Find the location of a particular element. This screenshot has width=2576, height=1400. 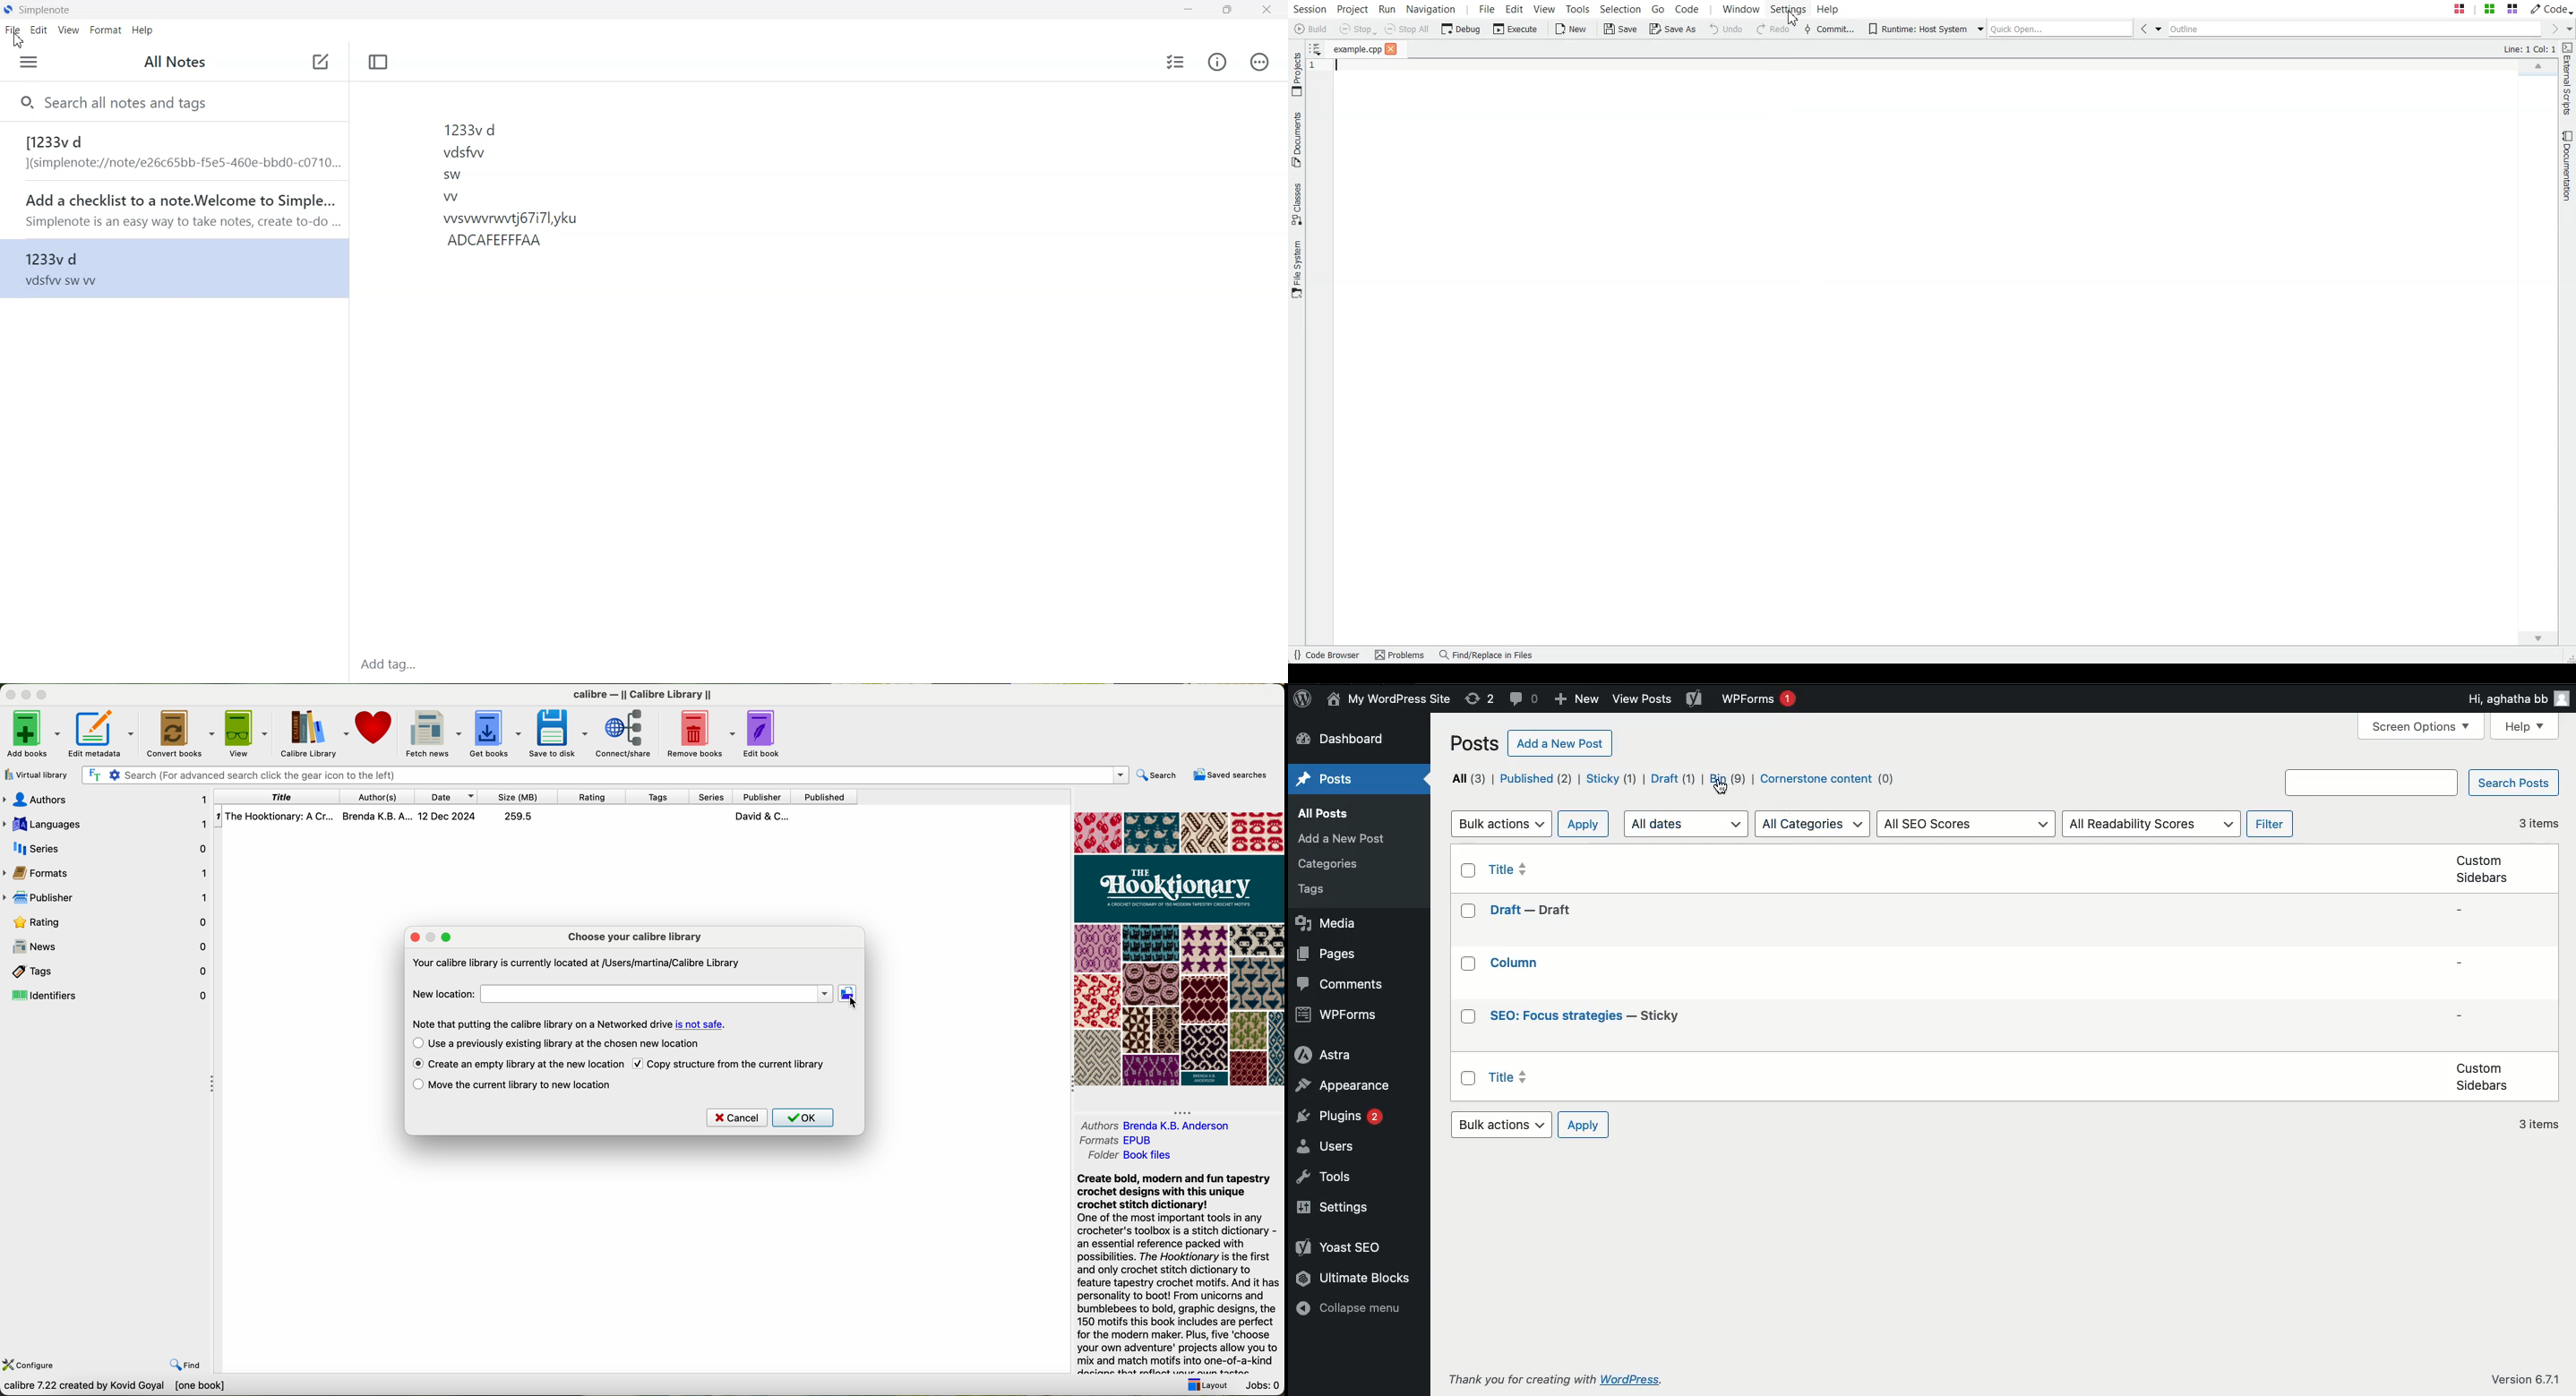

checkbox is located at coordinates (416, 1085).